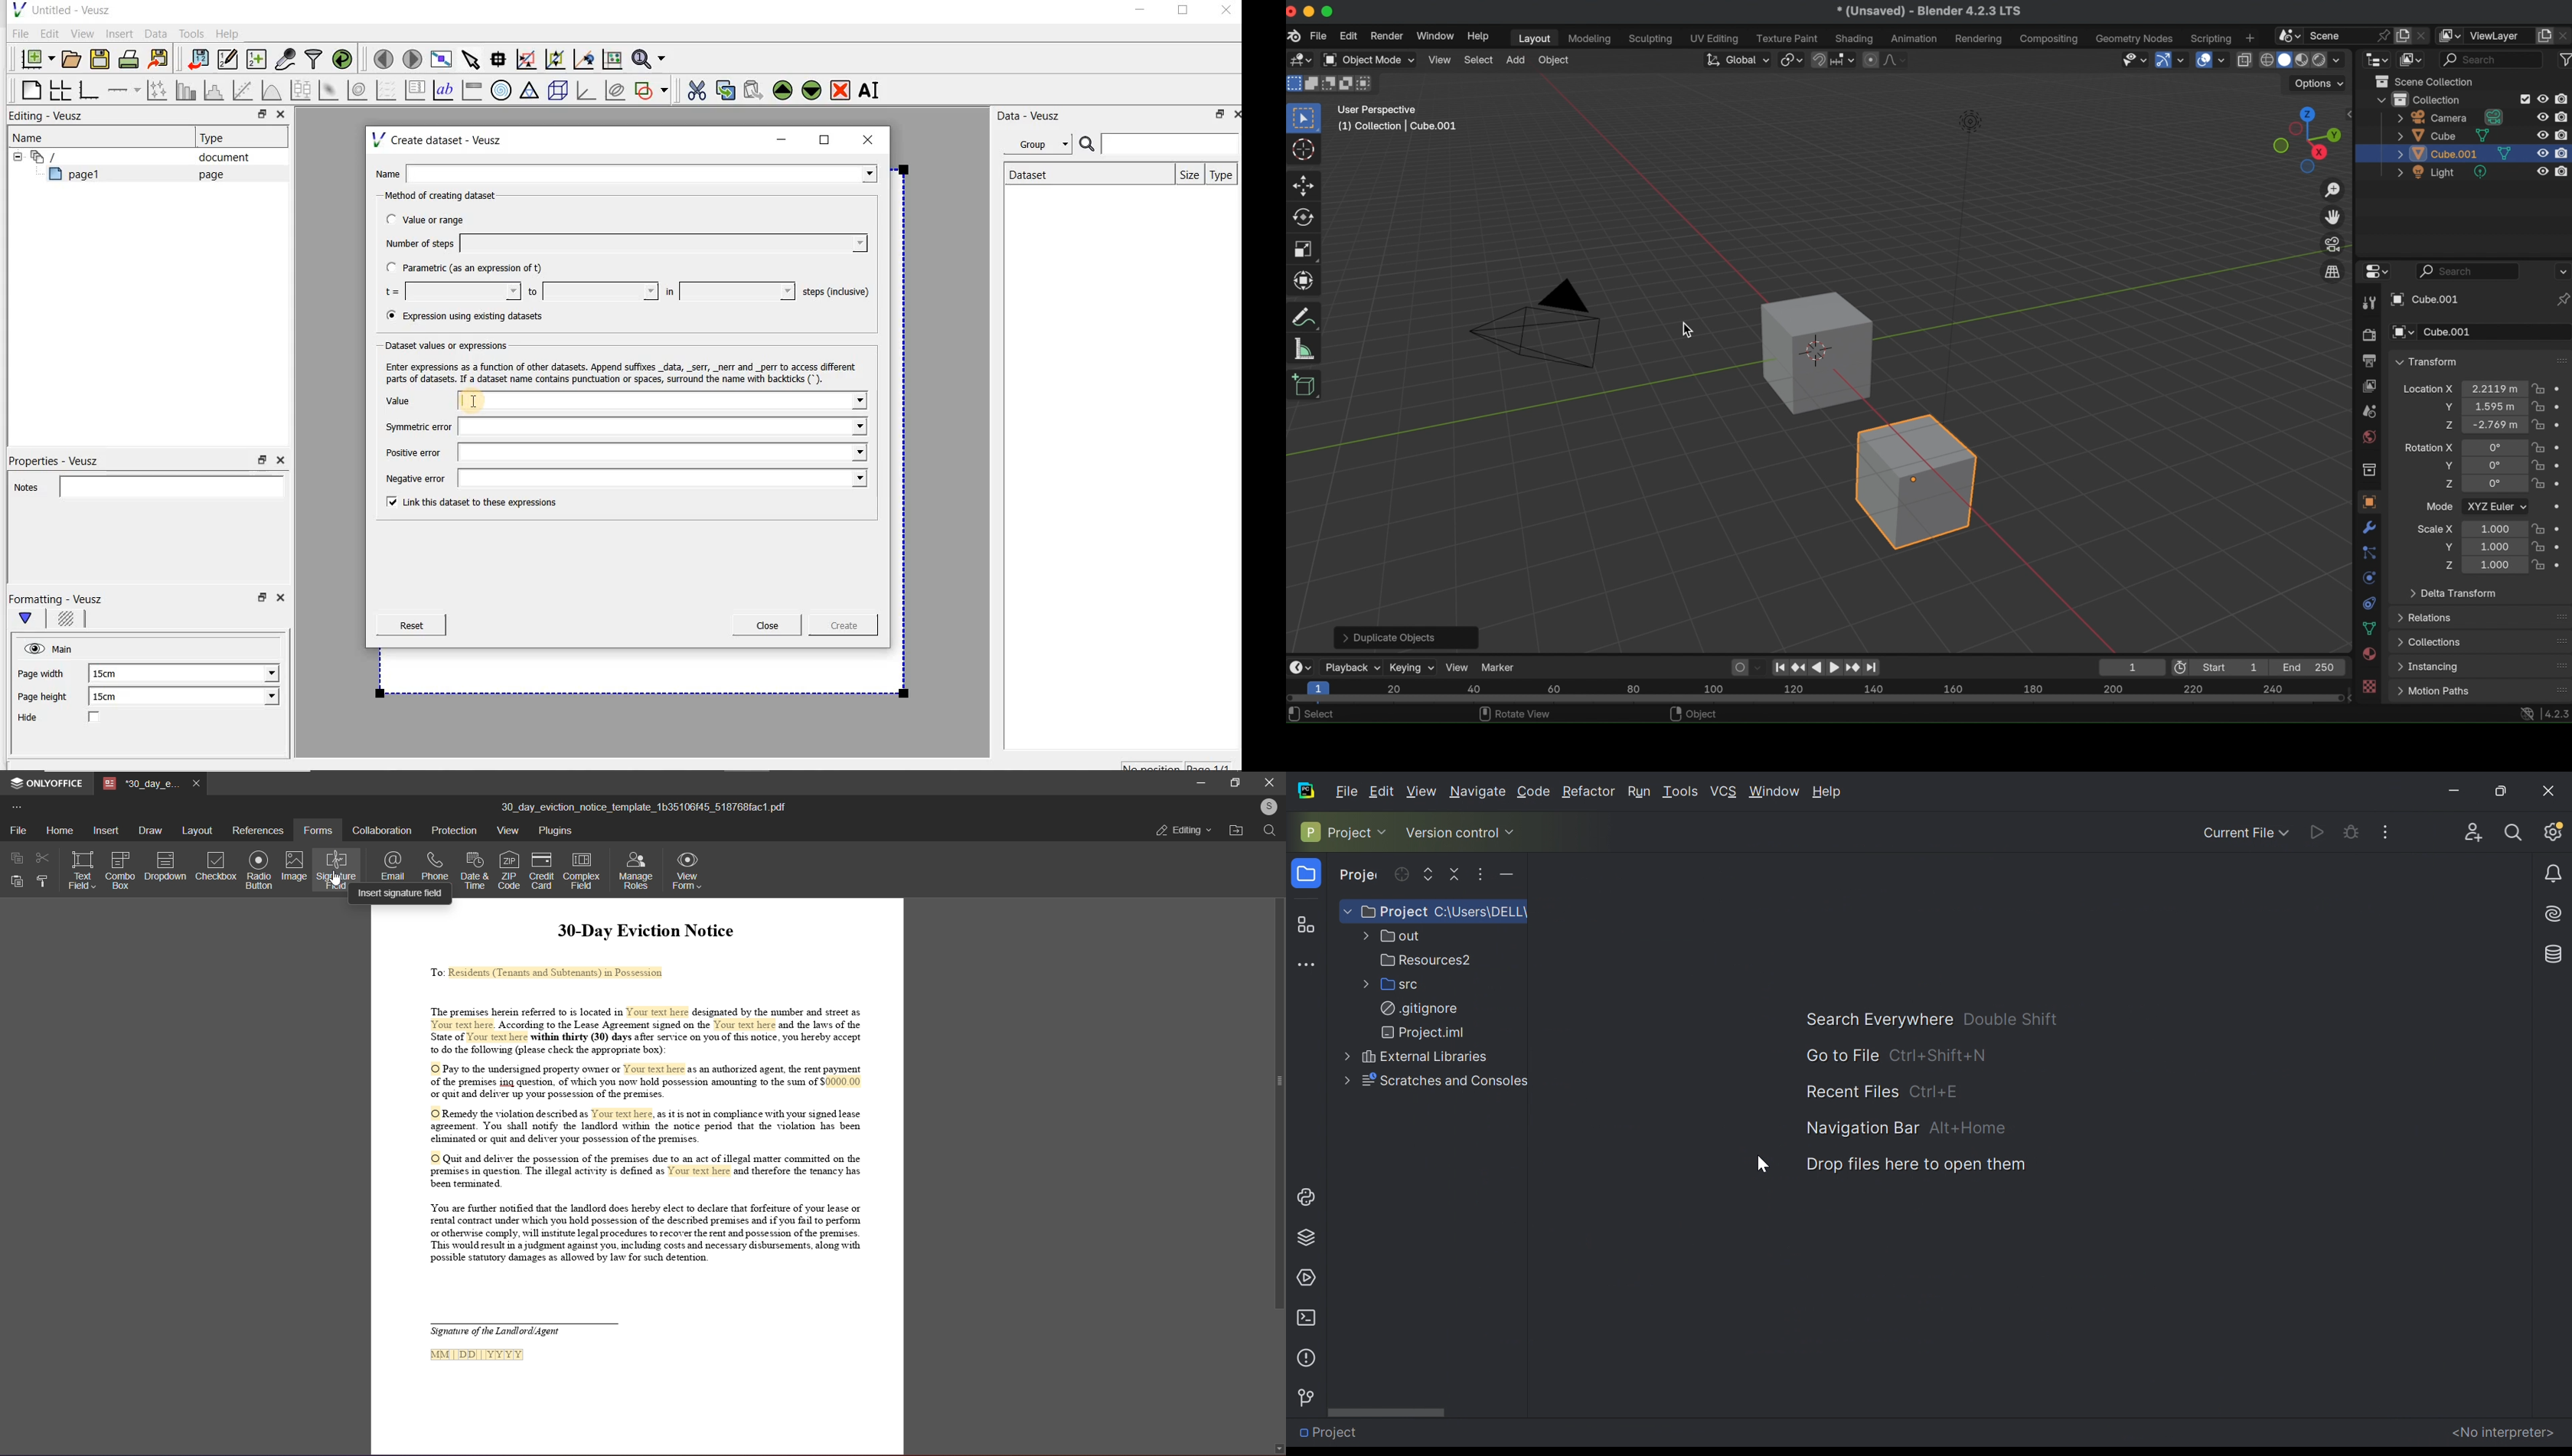 This screenshot has width=2576, height=1456. I want to click on maximize, so click(1330, 11).